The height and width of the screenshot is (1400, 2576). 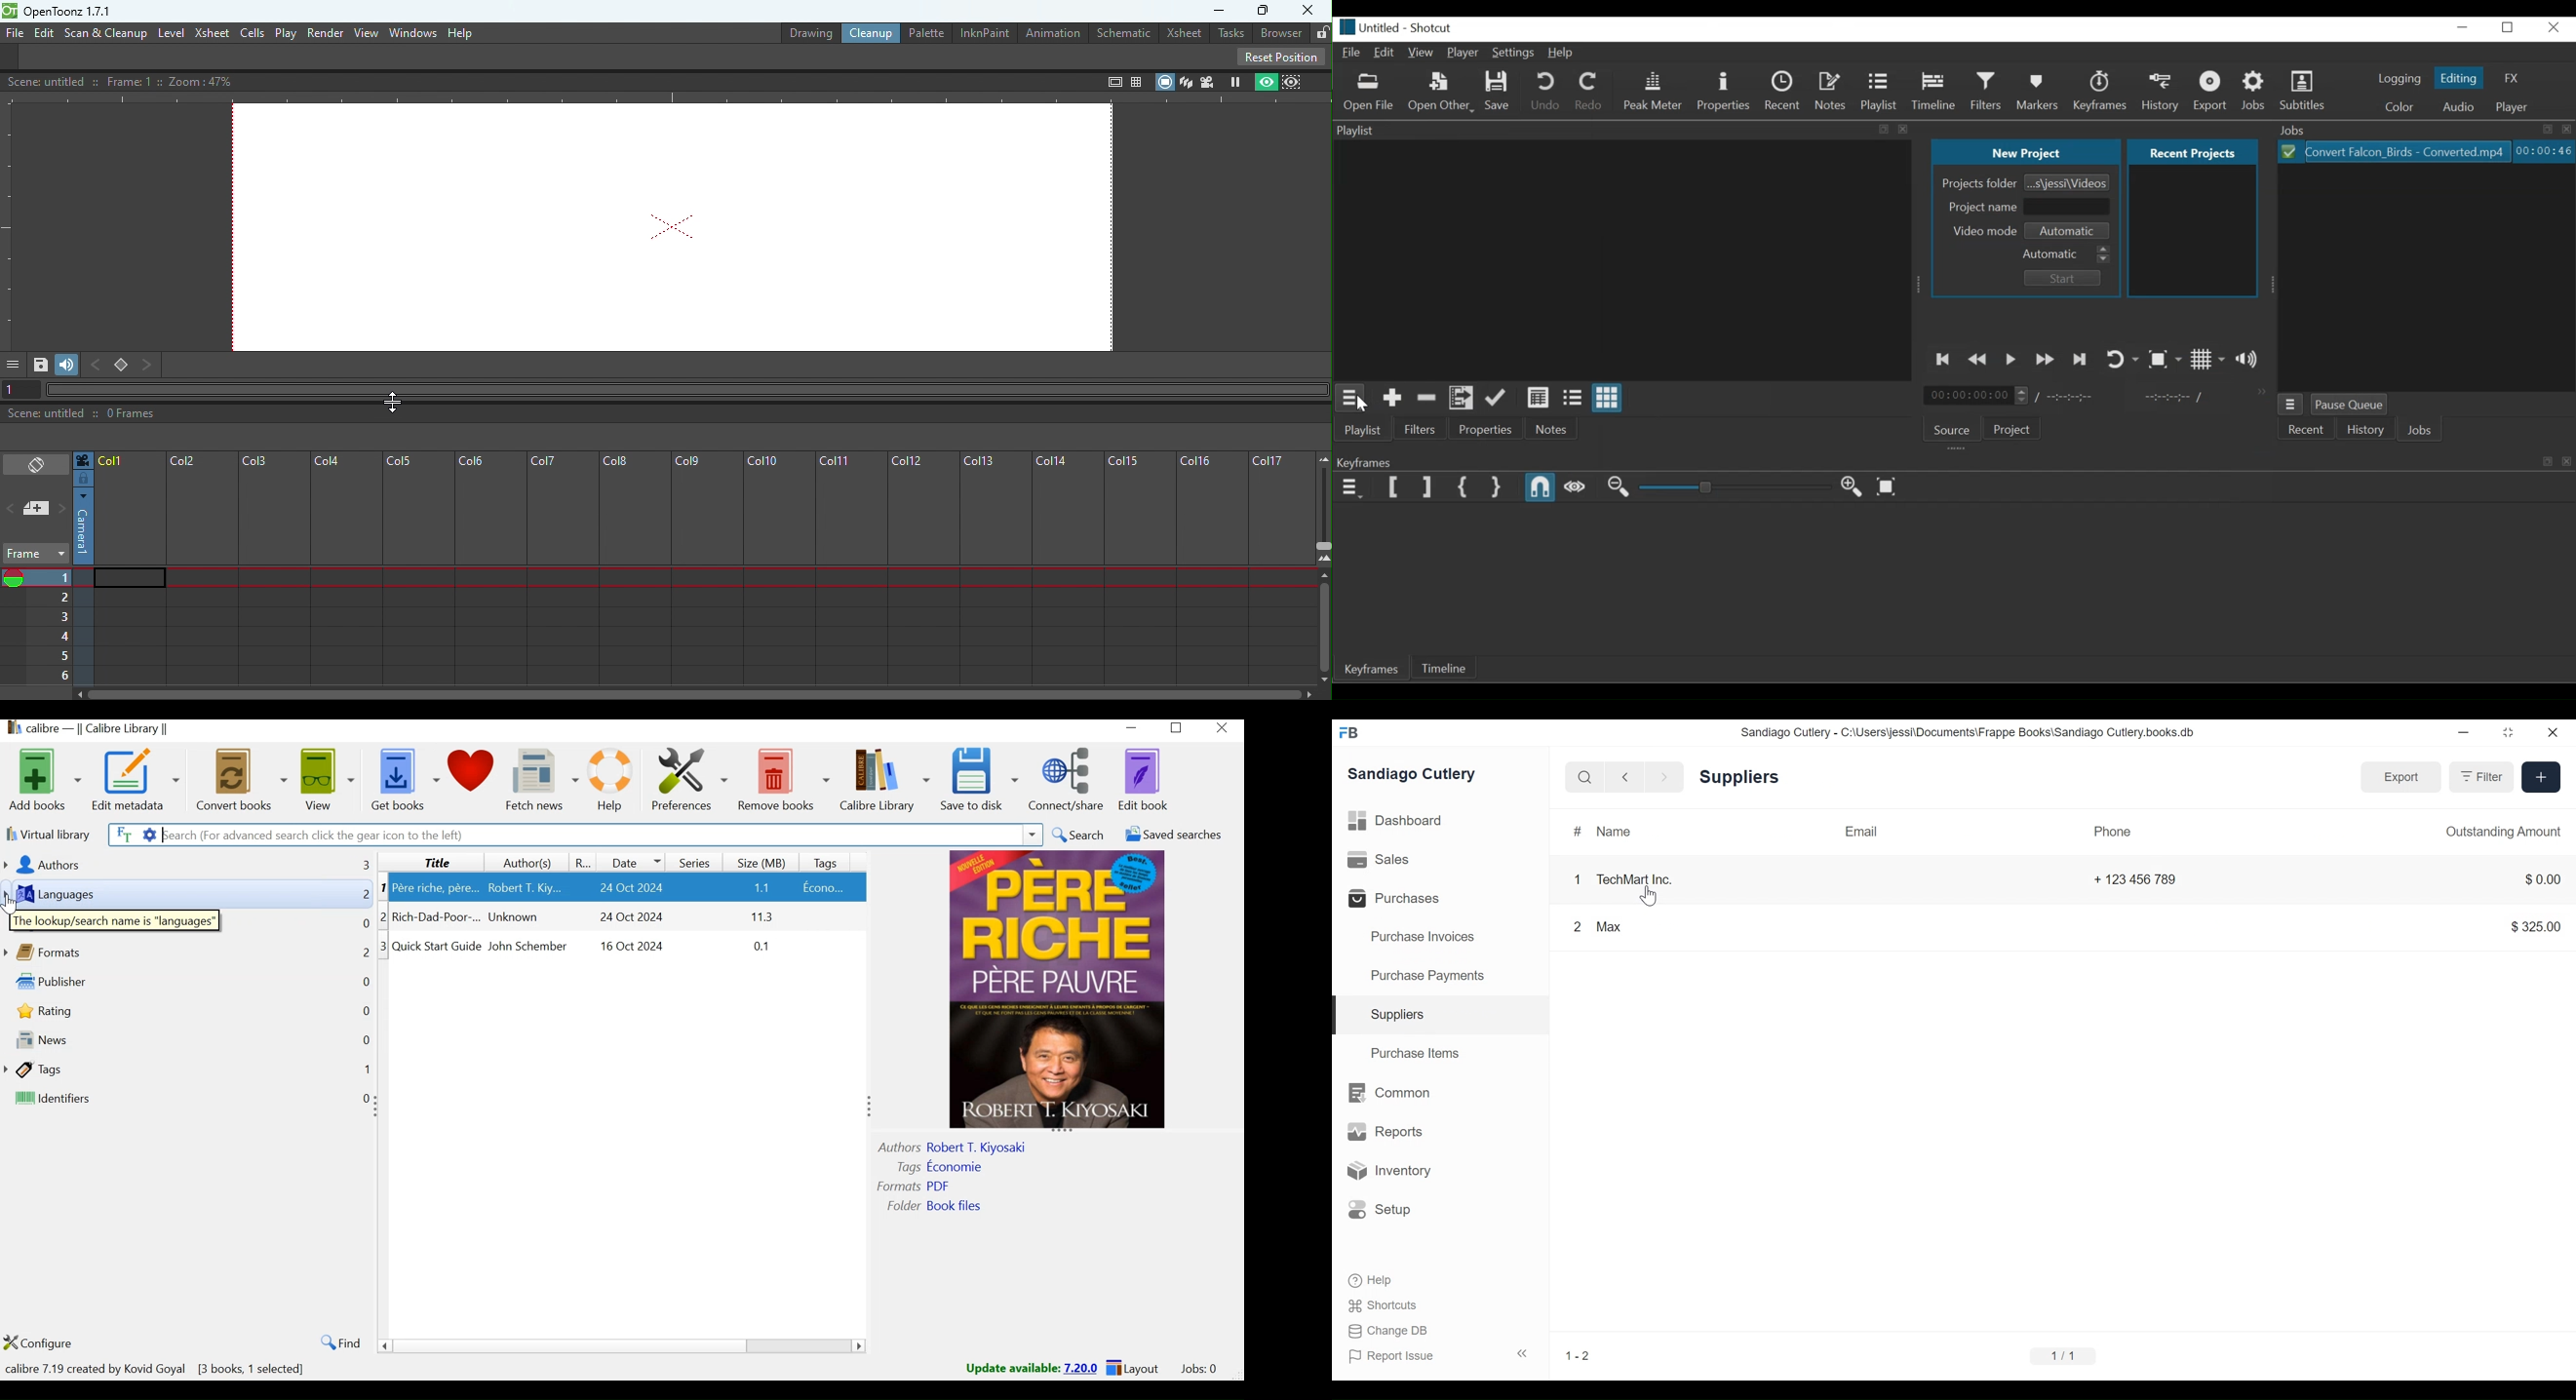 What do you see at coordinates (2501, 830) in the screenshot?
I see `Outstanding Amount` at bounding box center [2501, 830].